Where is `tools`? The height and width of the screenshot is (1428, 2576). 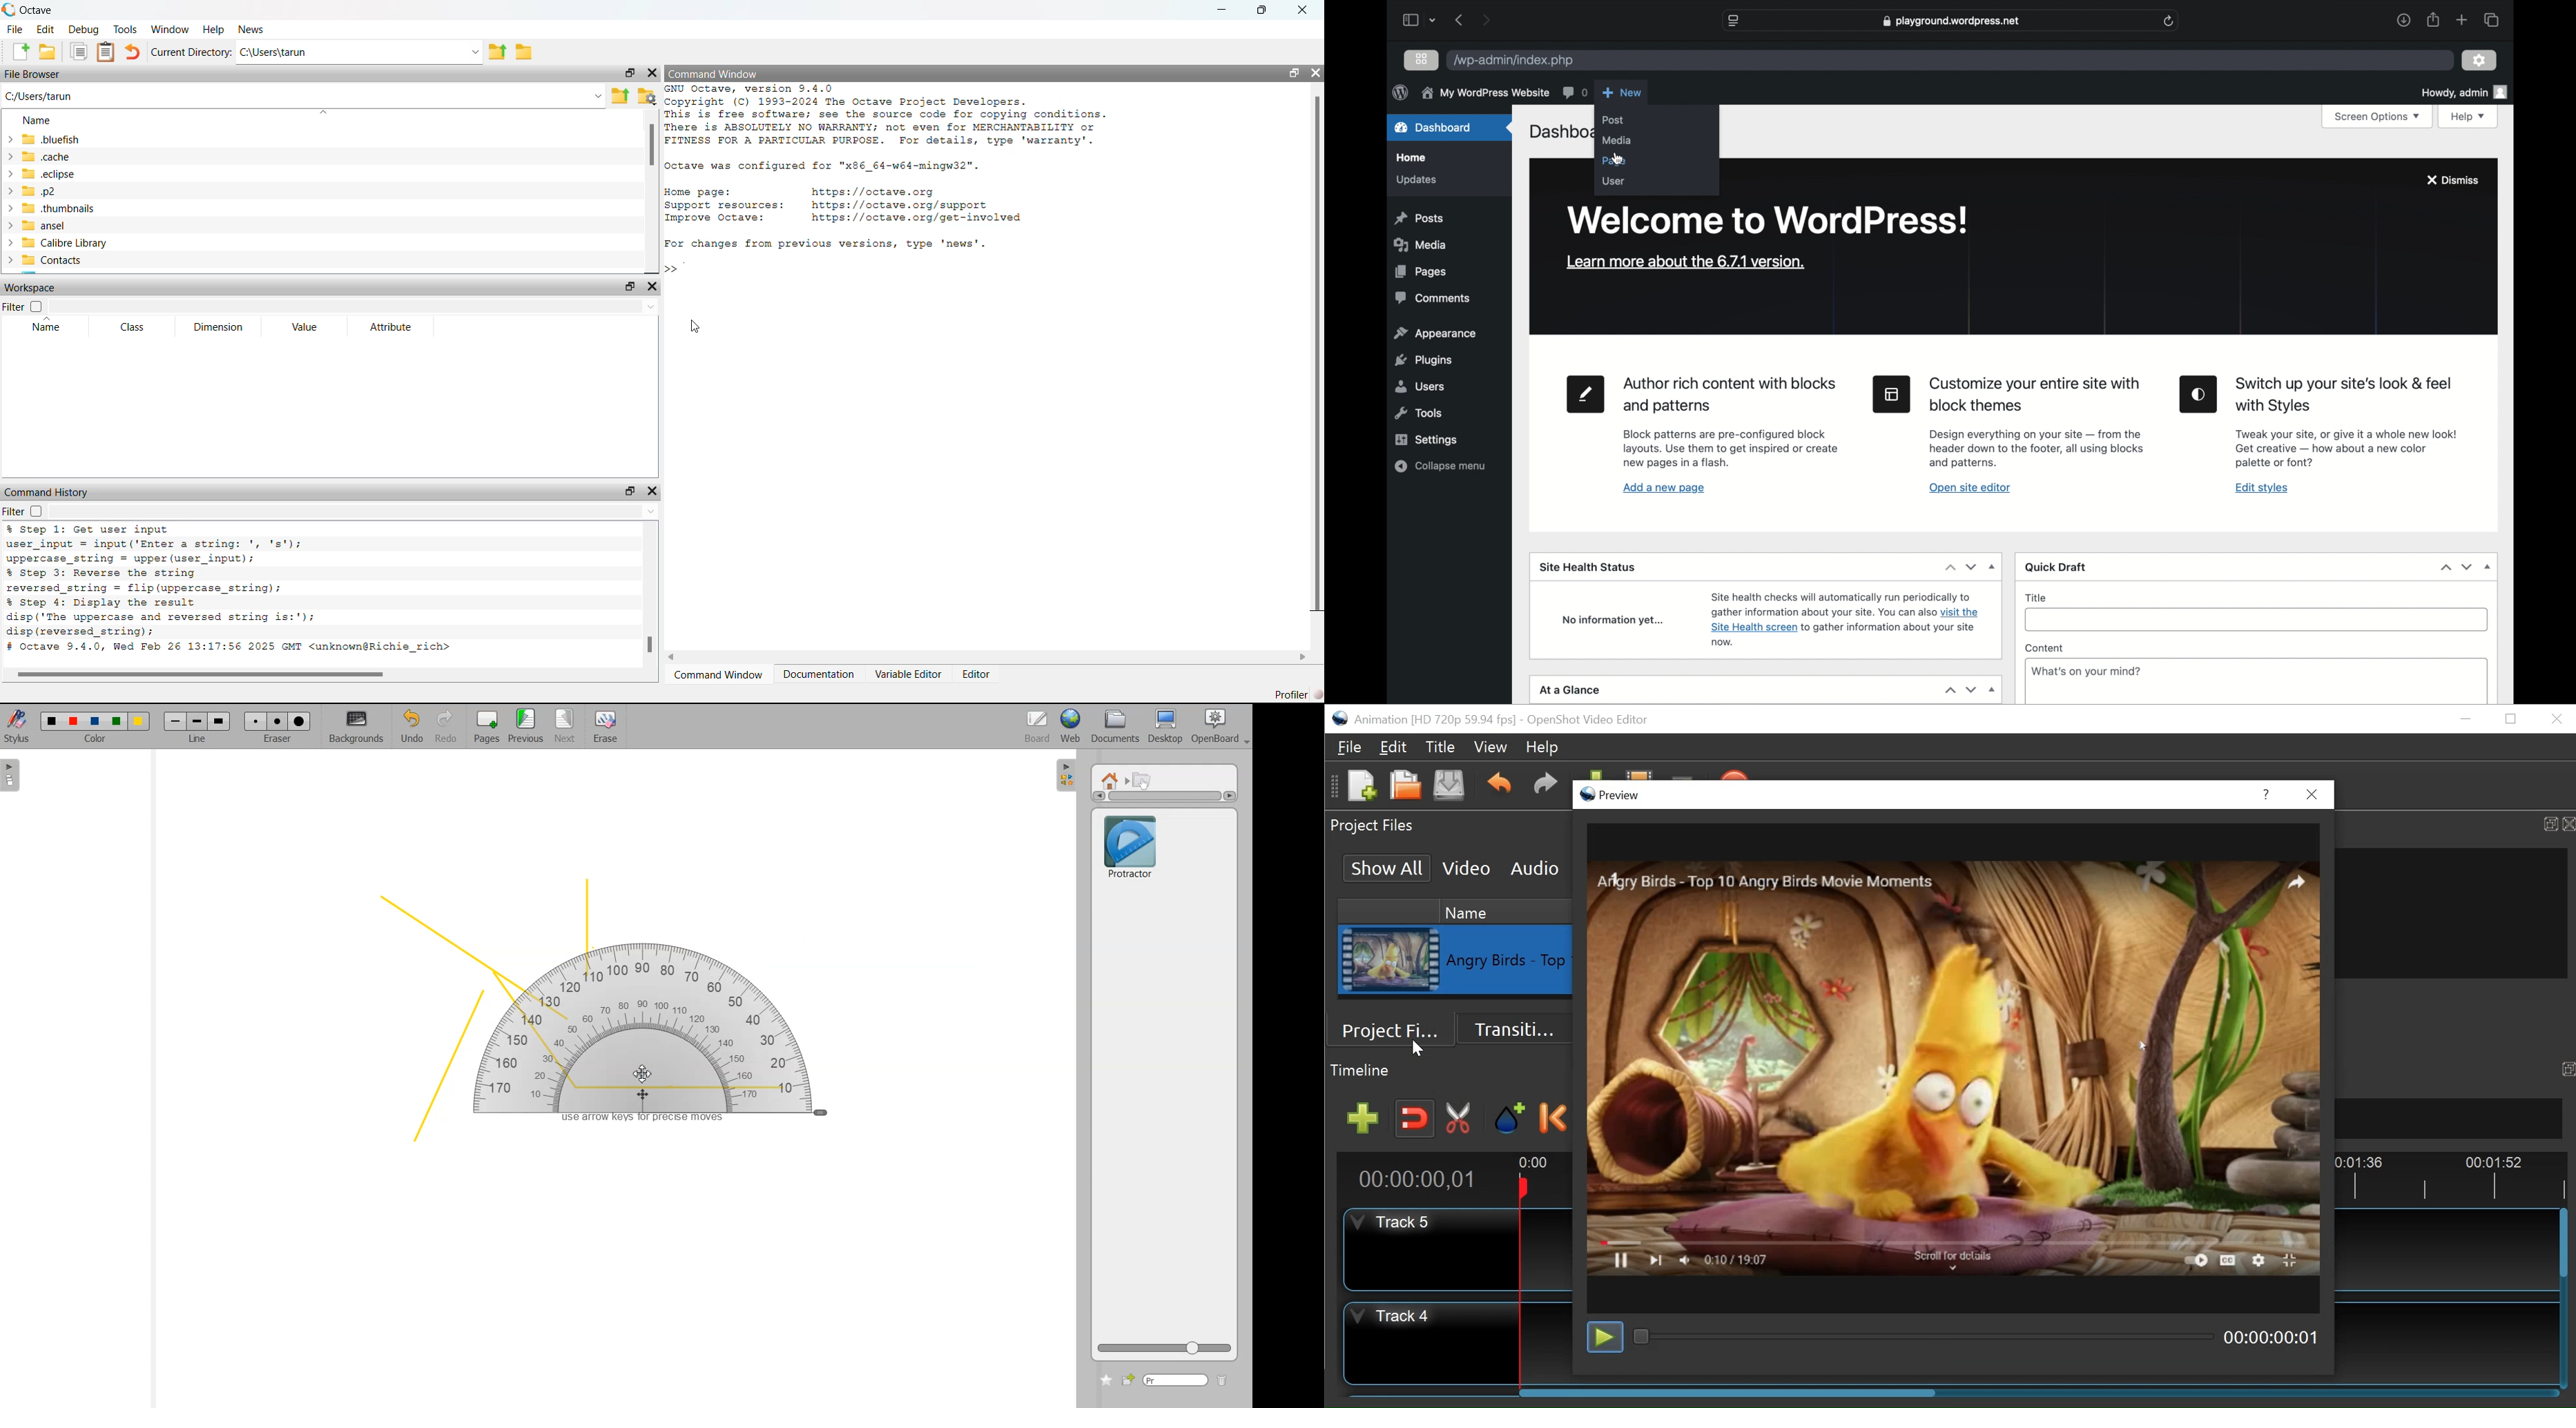 tools is located at coordinates (128, 29).